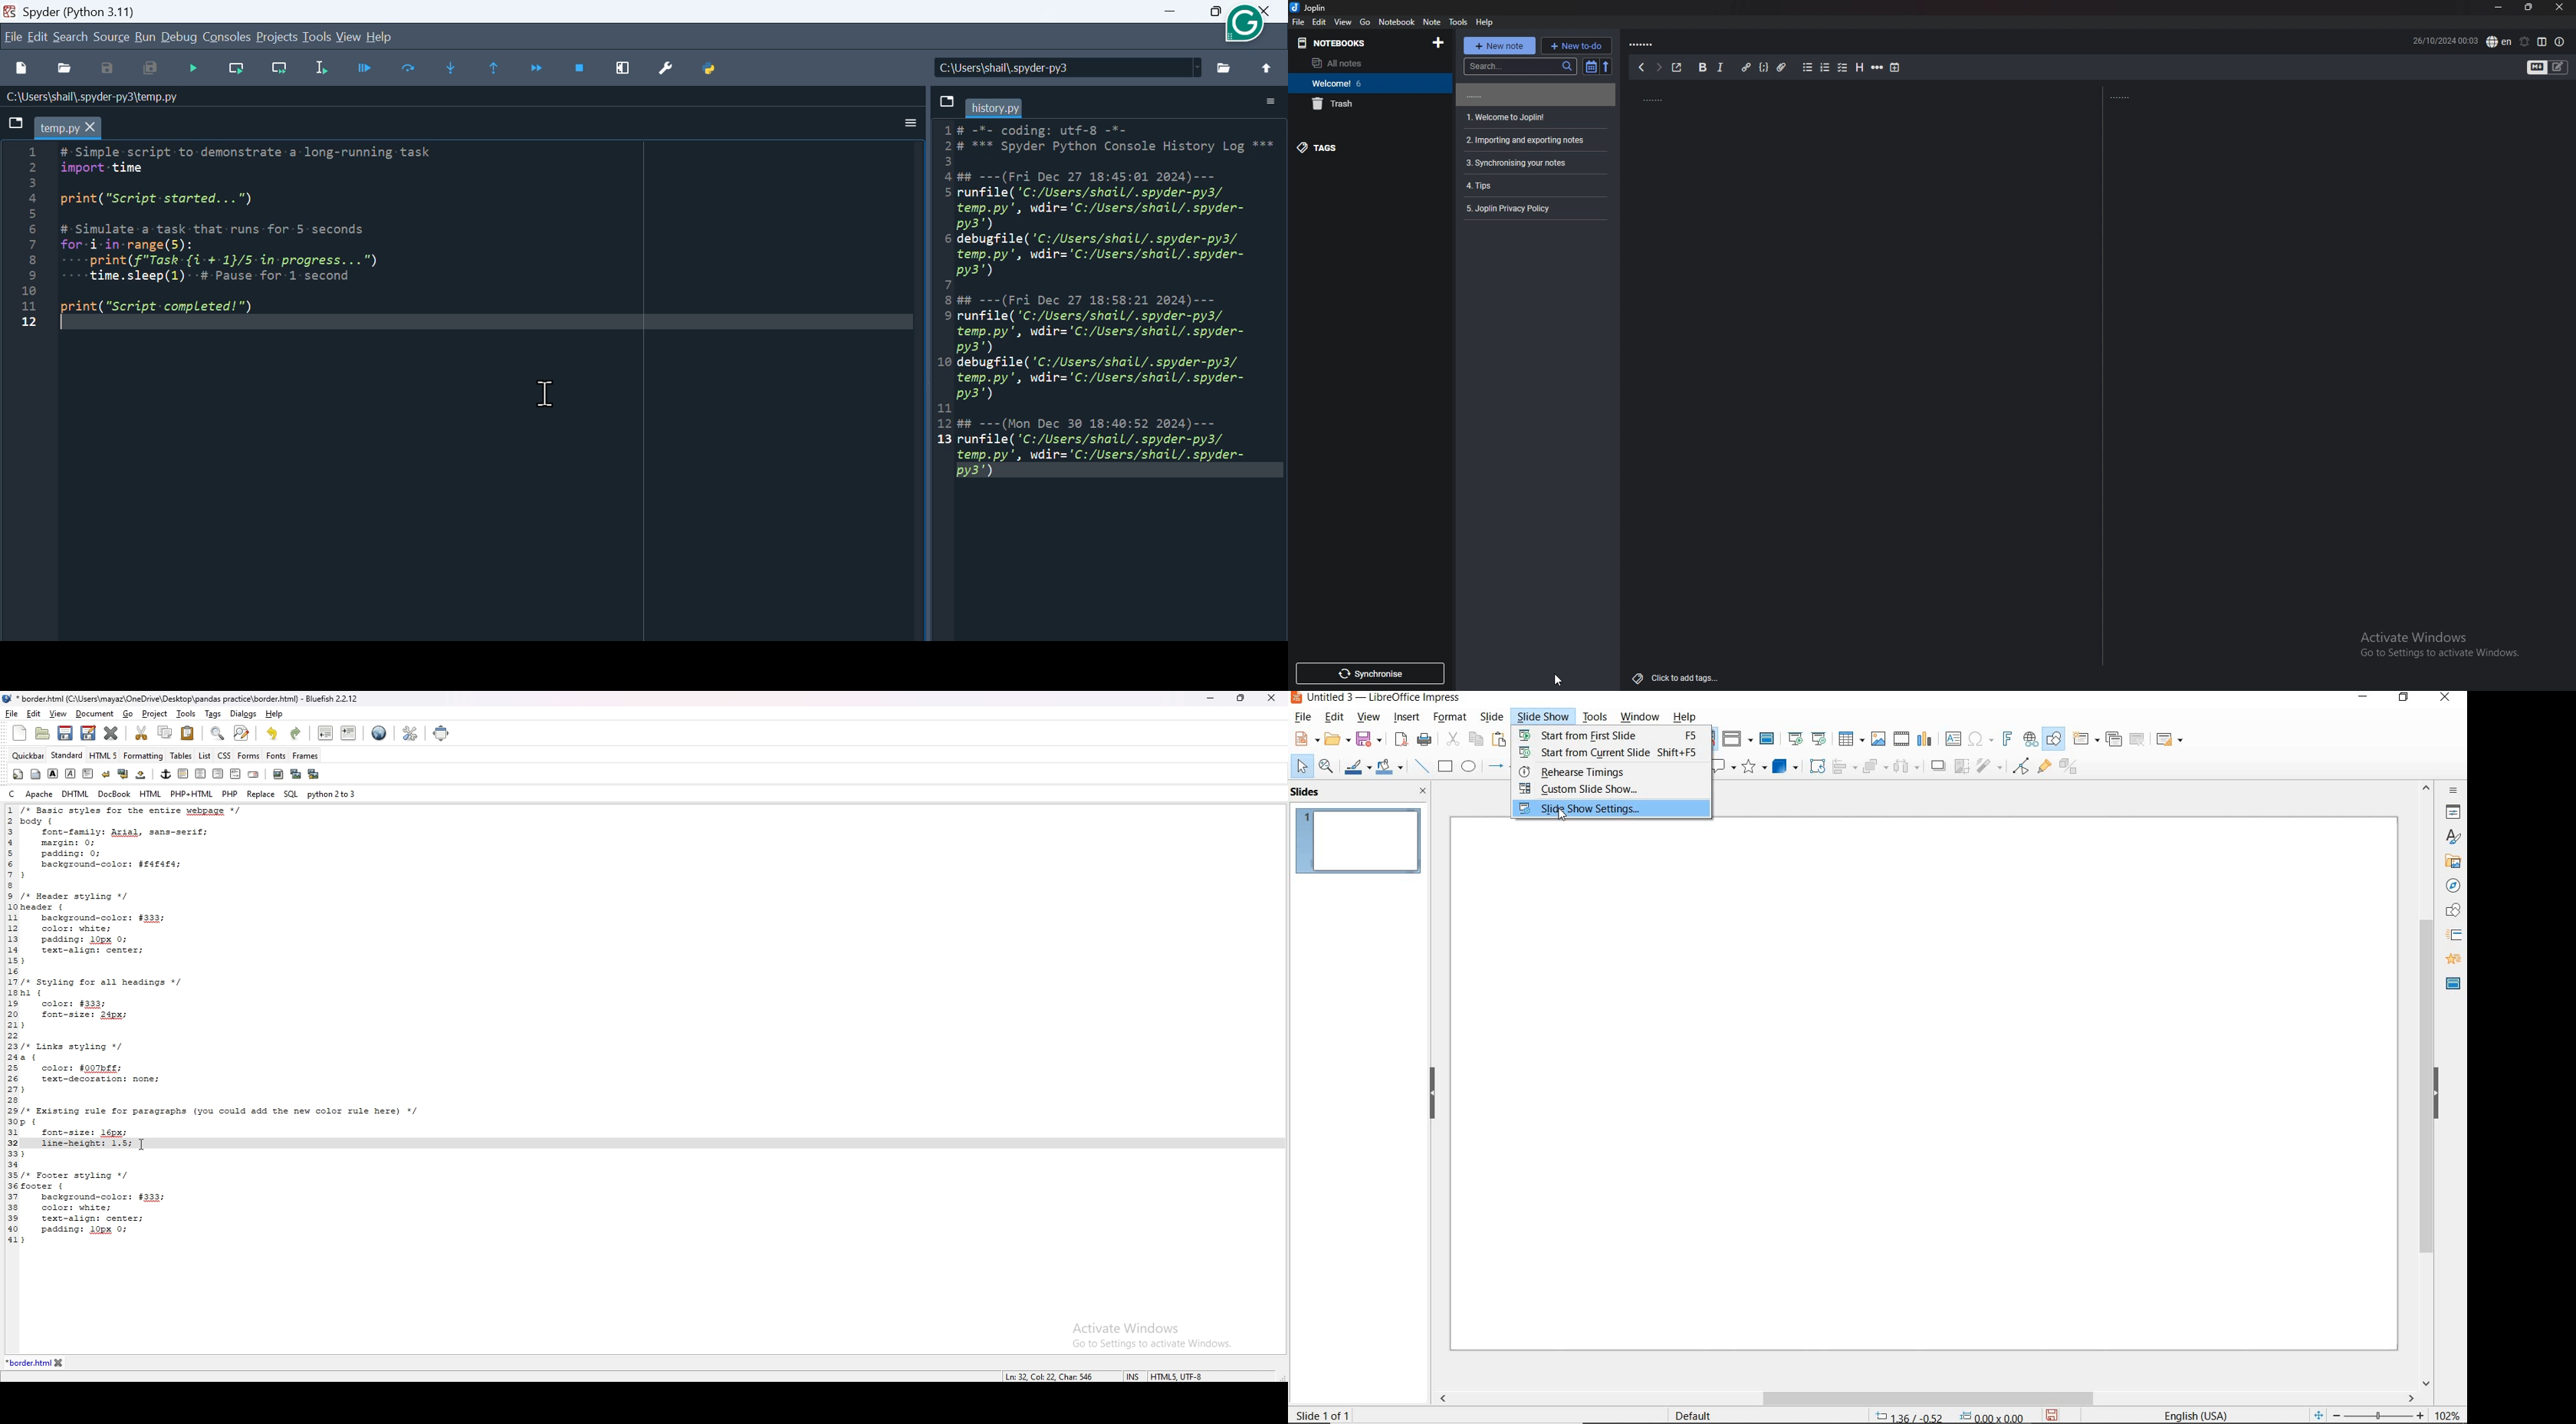 This screenshot has width=2576, height=1428. I want to click on tags, so click(1363, 149).